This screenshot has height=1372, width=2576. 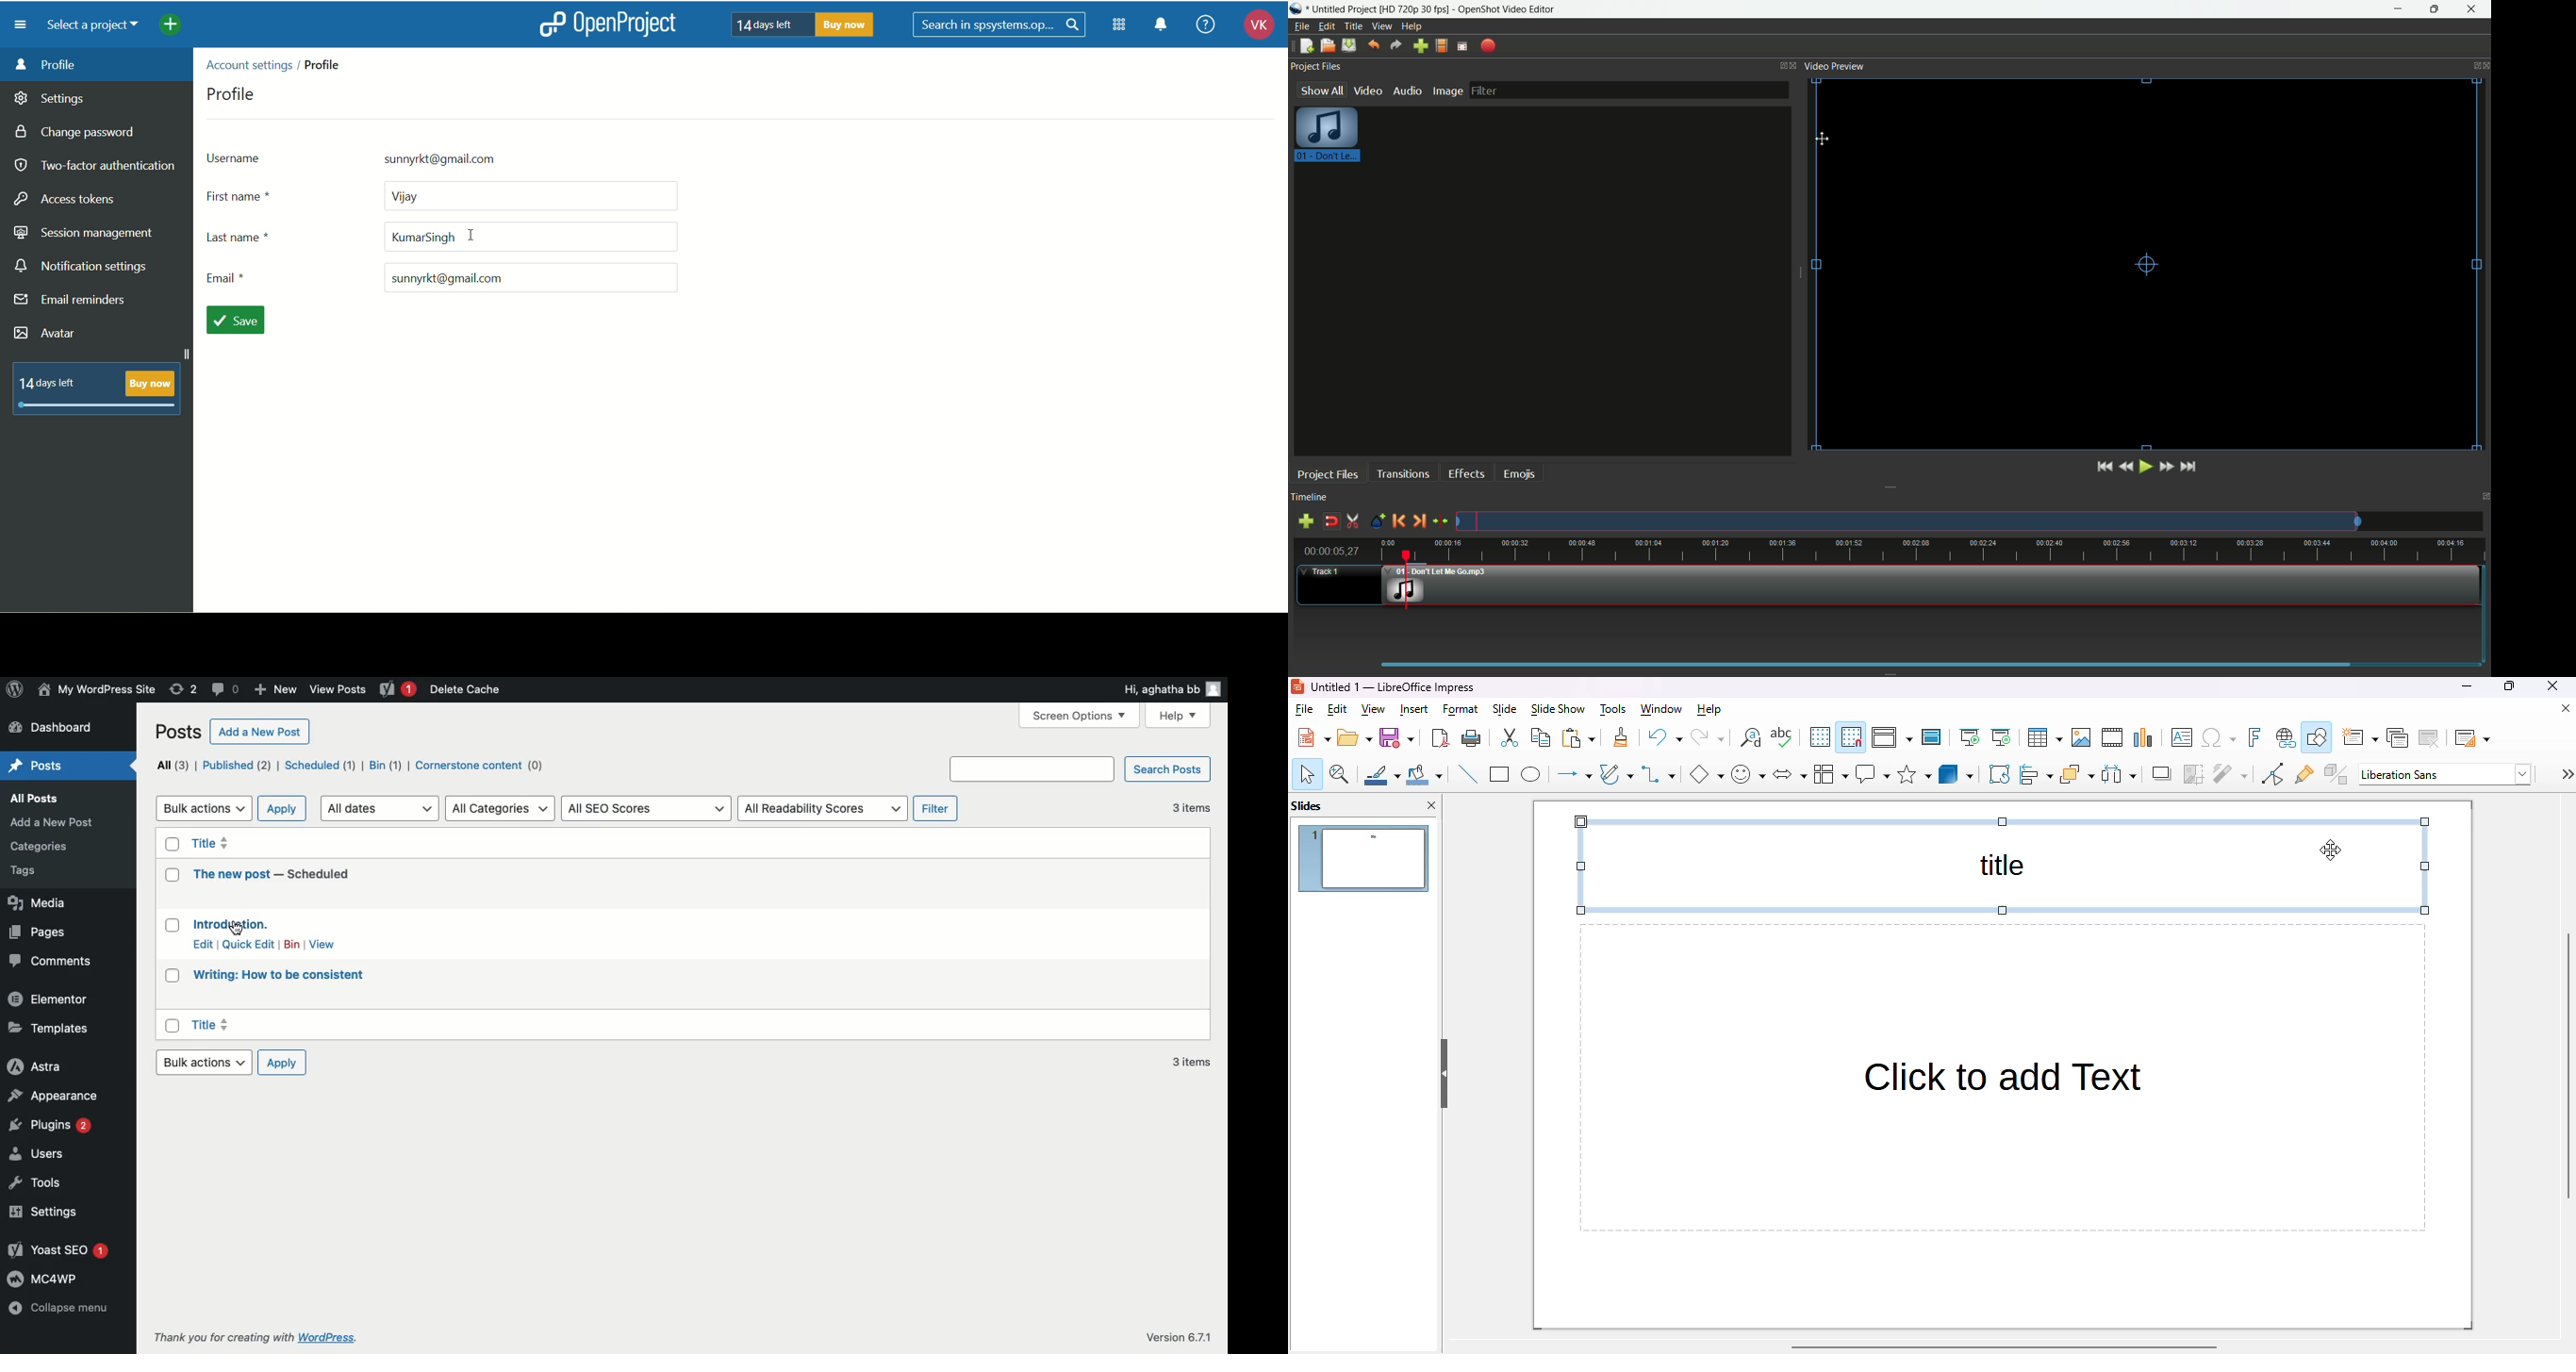 I want to click on start from first slide, so click(x=1972, y=737).